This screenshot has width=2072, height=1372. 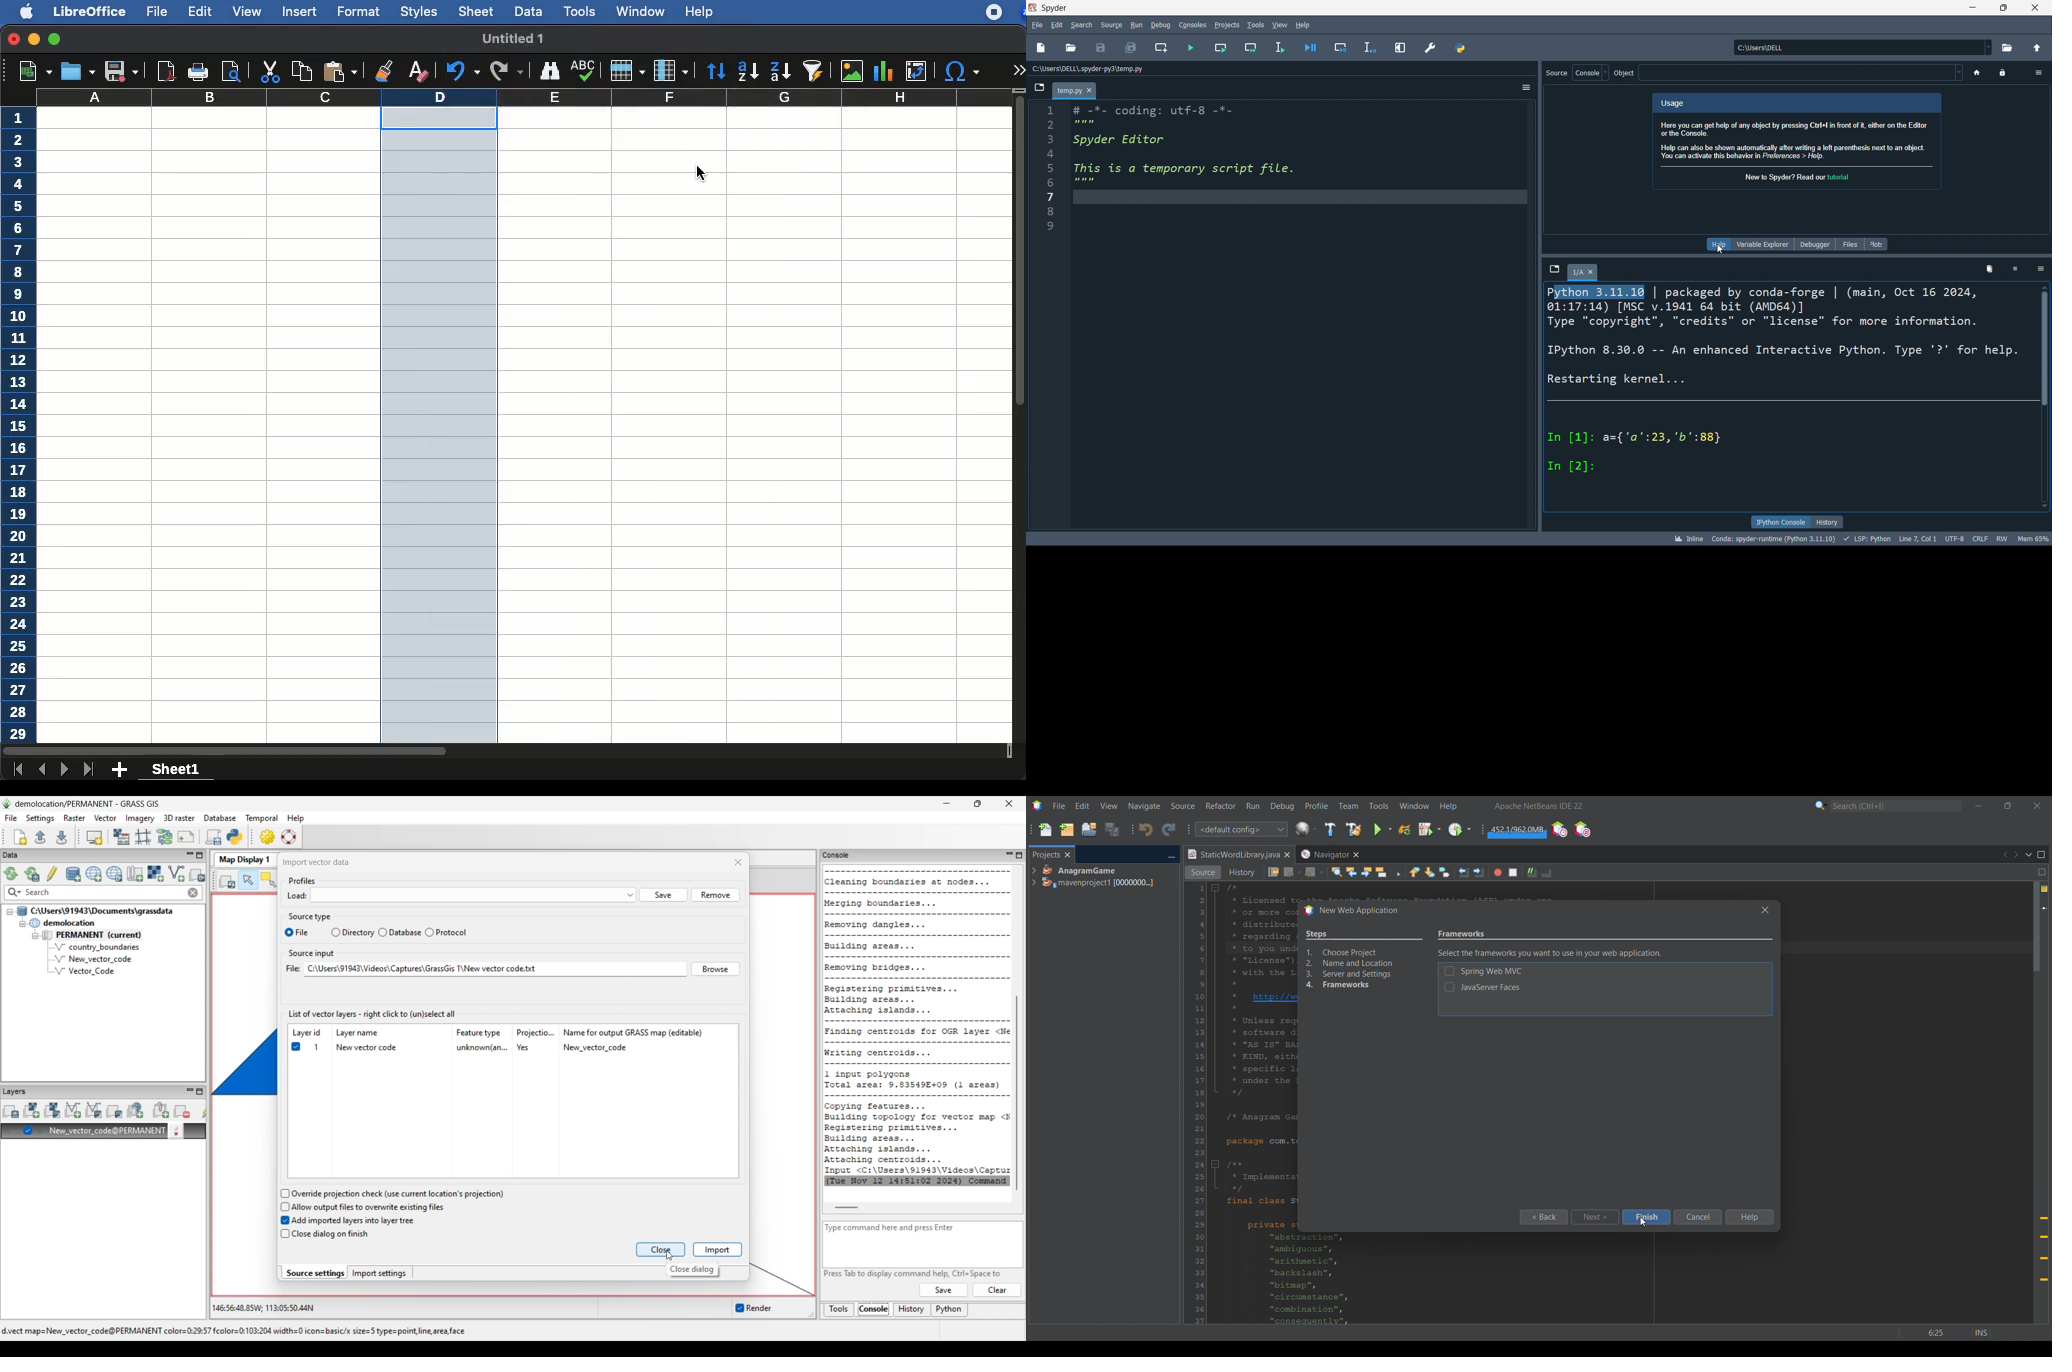 I want to click on inline, so click(x=1687, y=538).